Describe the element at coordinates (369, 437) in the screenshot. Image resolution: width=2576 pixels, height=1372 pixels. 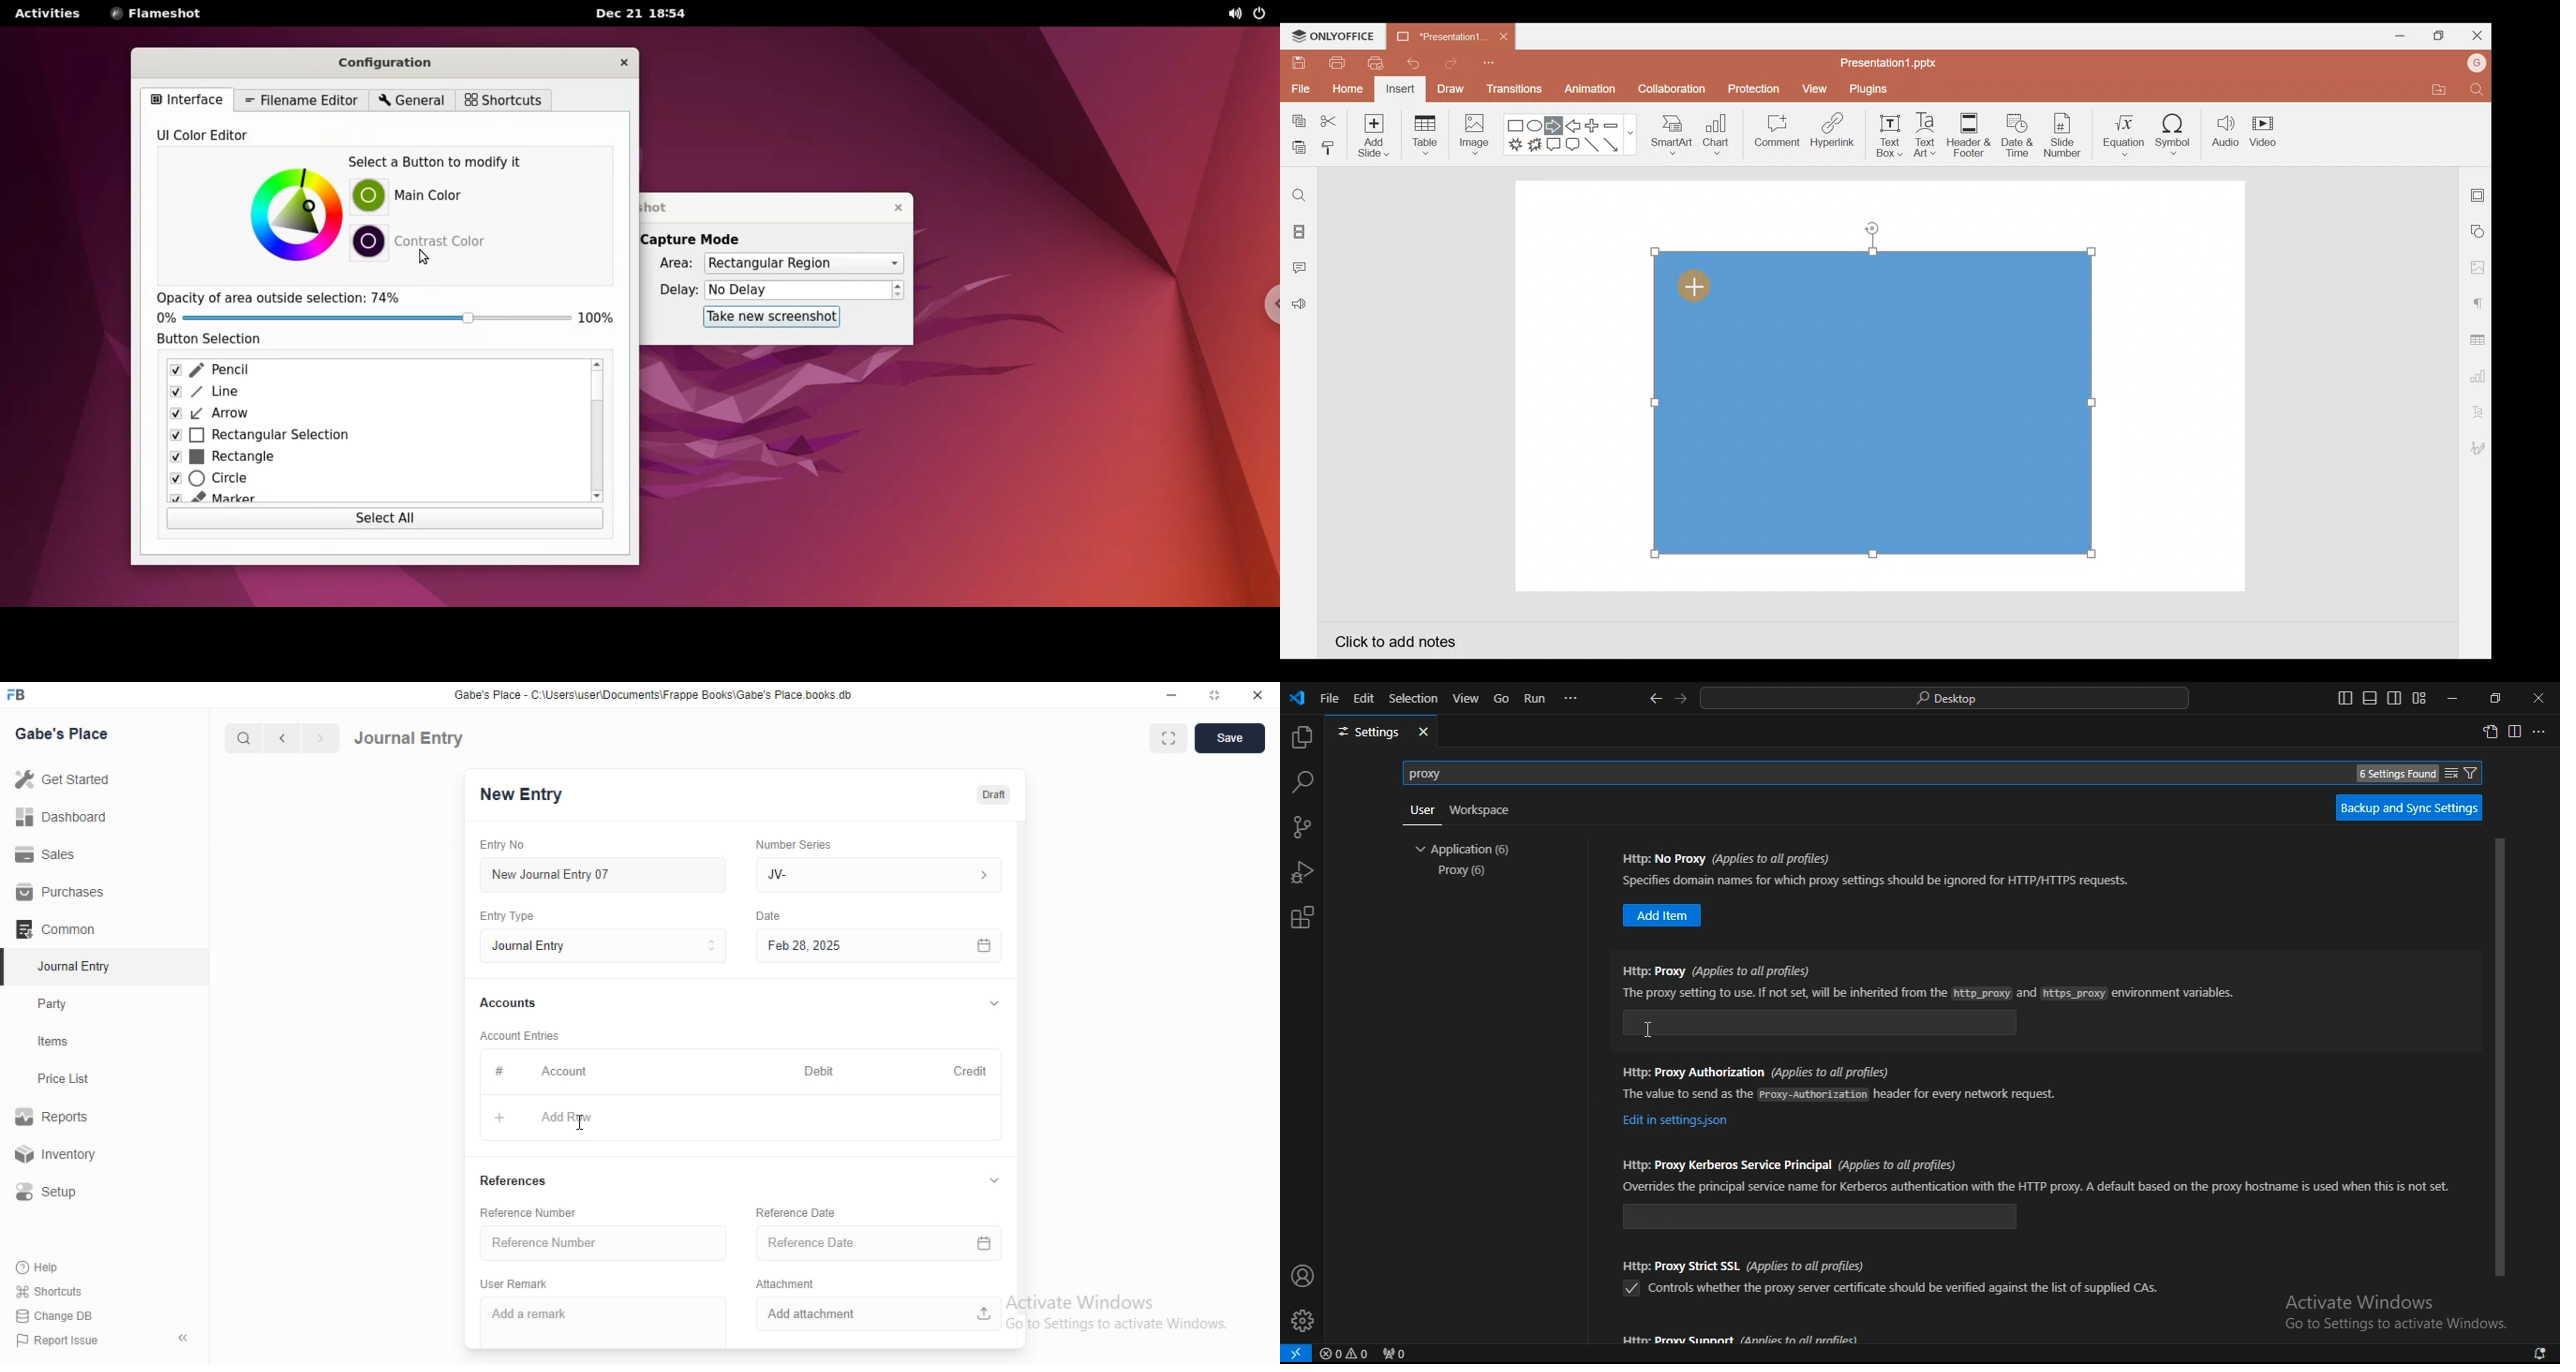
I see `rectangular selection checkbox` at that location.